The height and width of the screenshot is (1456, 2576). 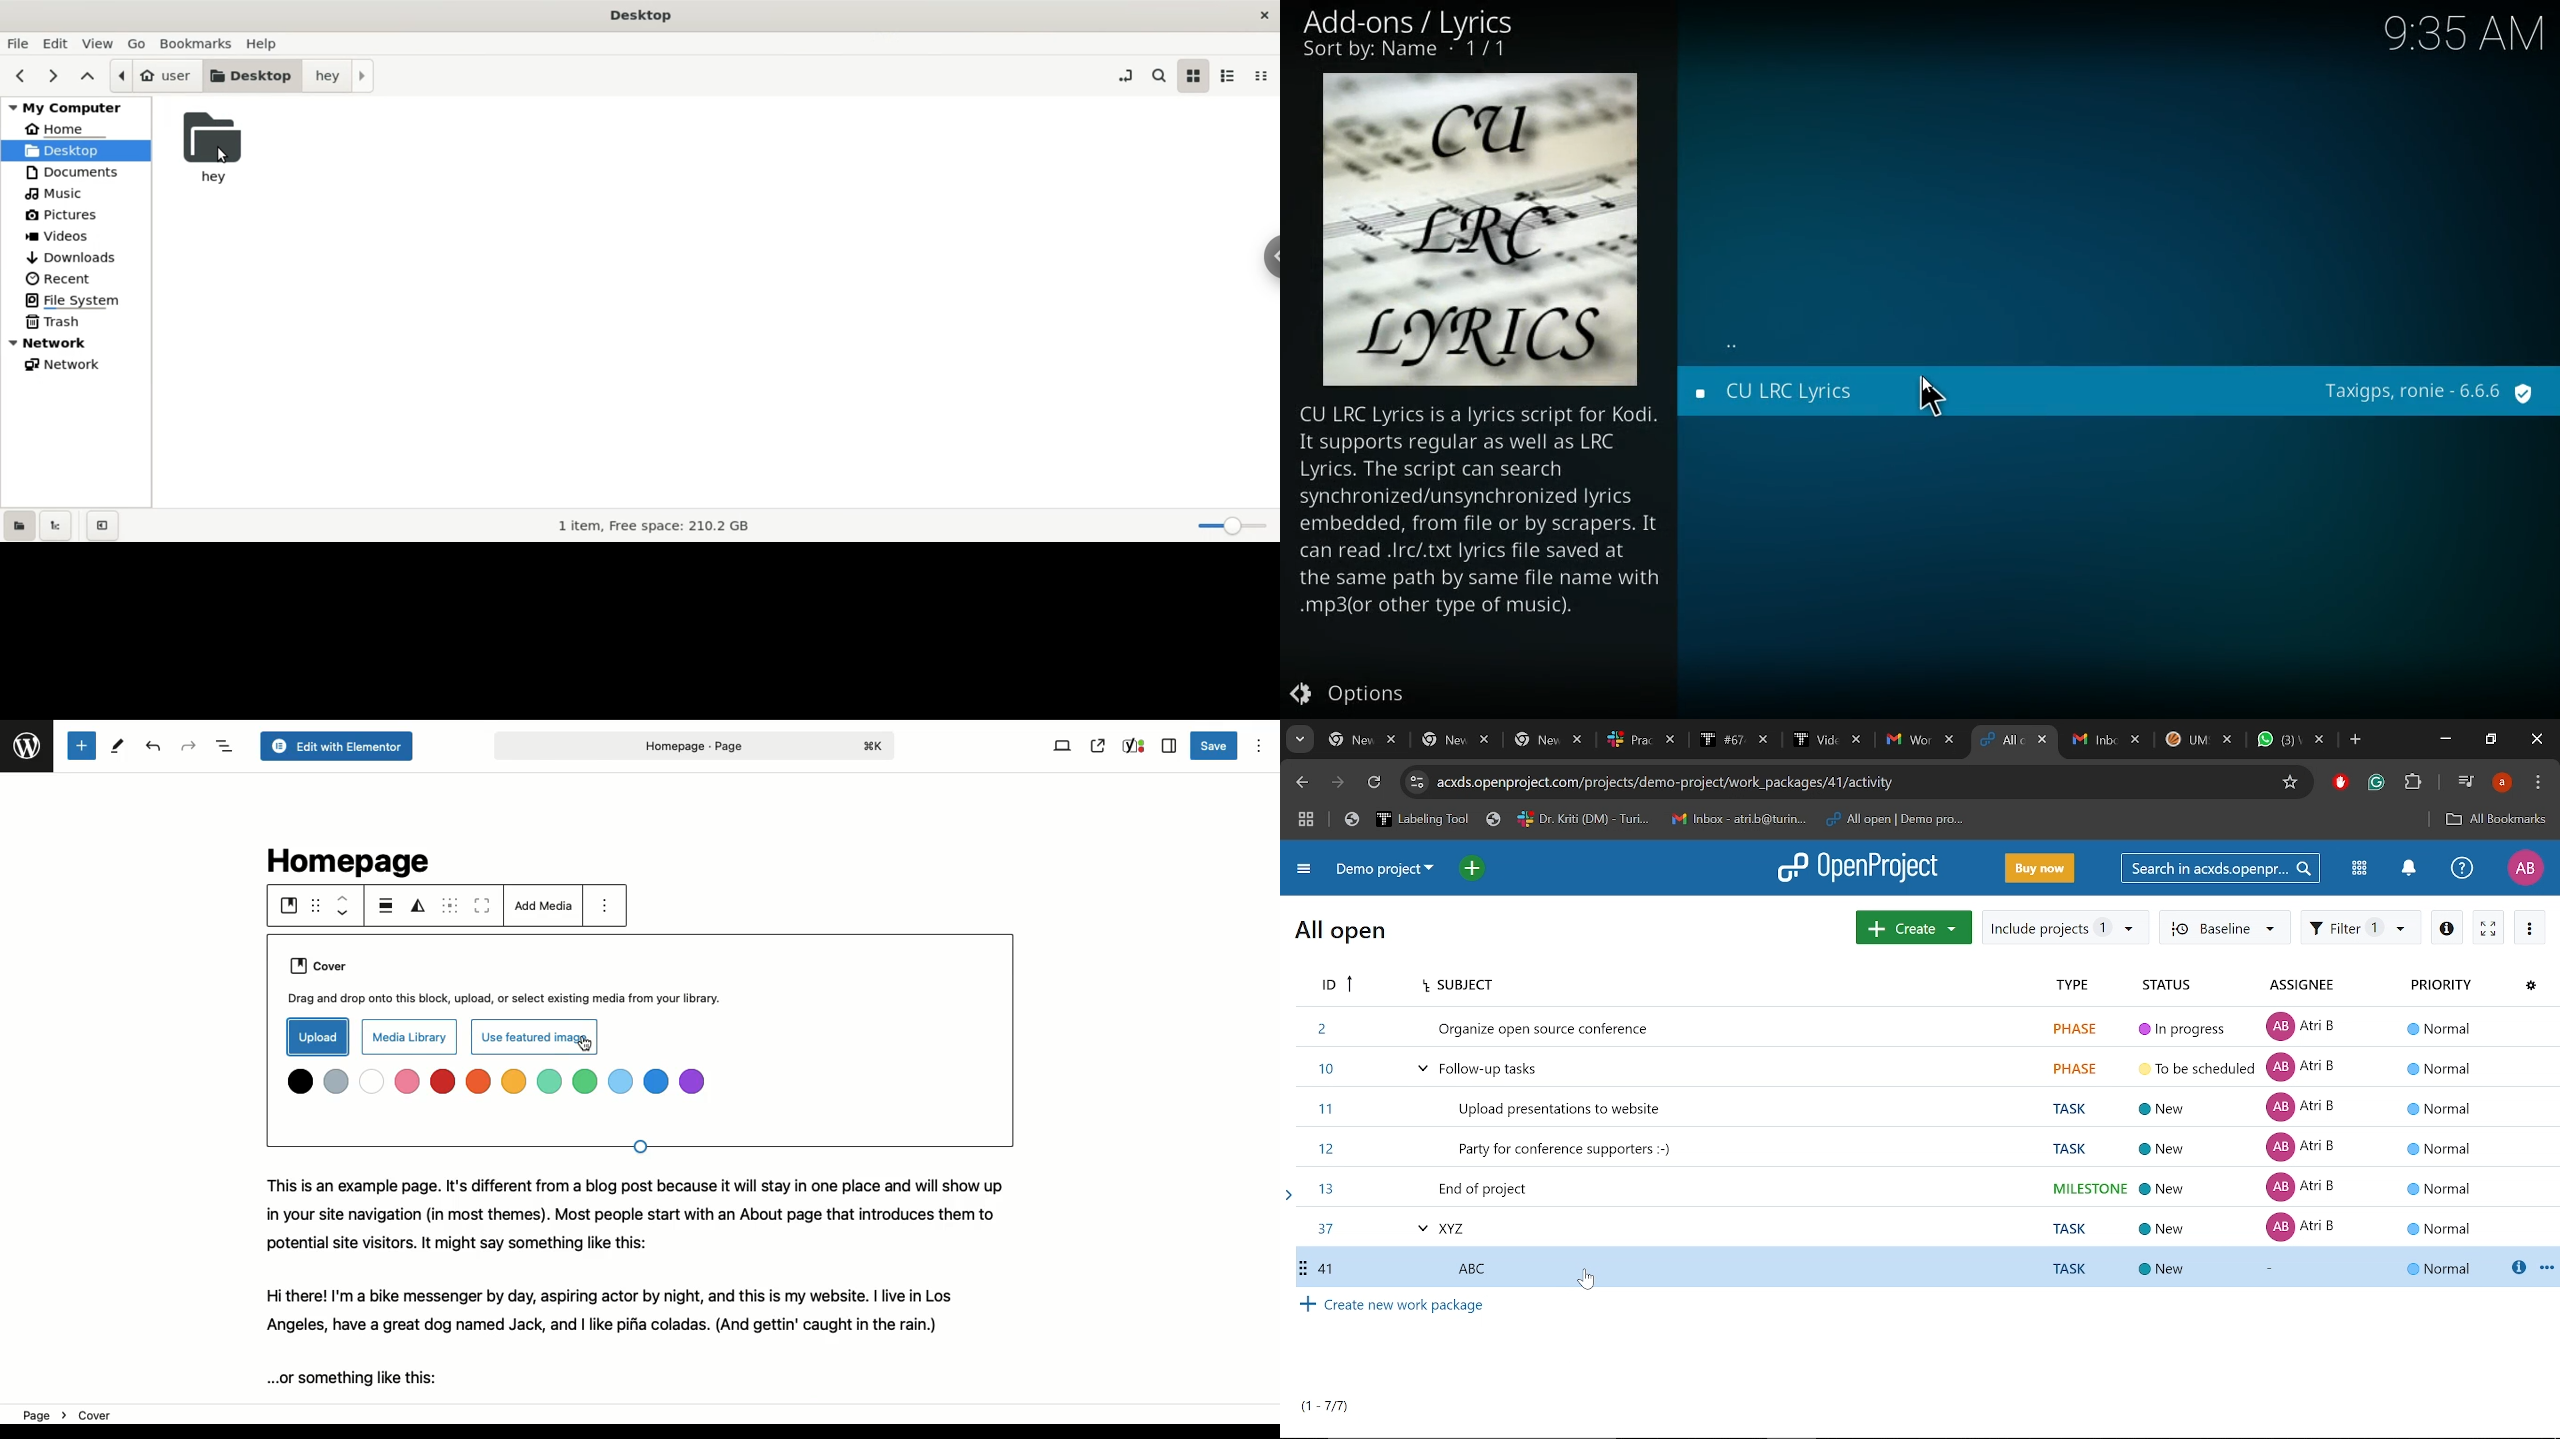 I want to click on Toggle full height, so click(x=484, y=906).